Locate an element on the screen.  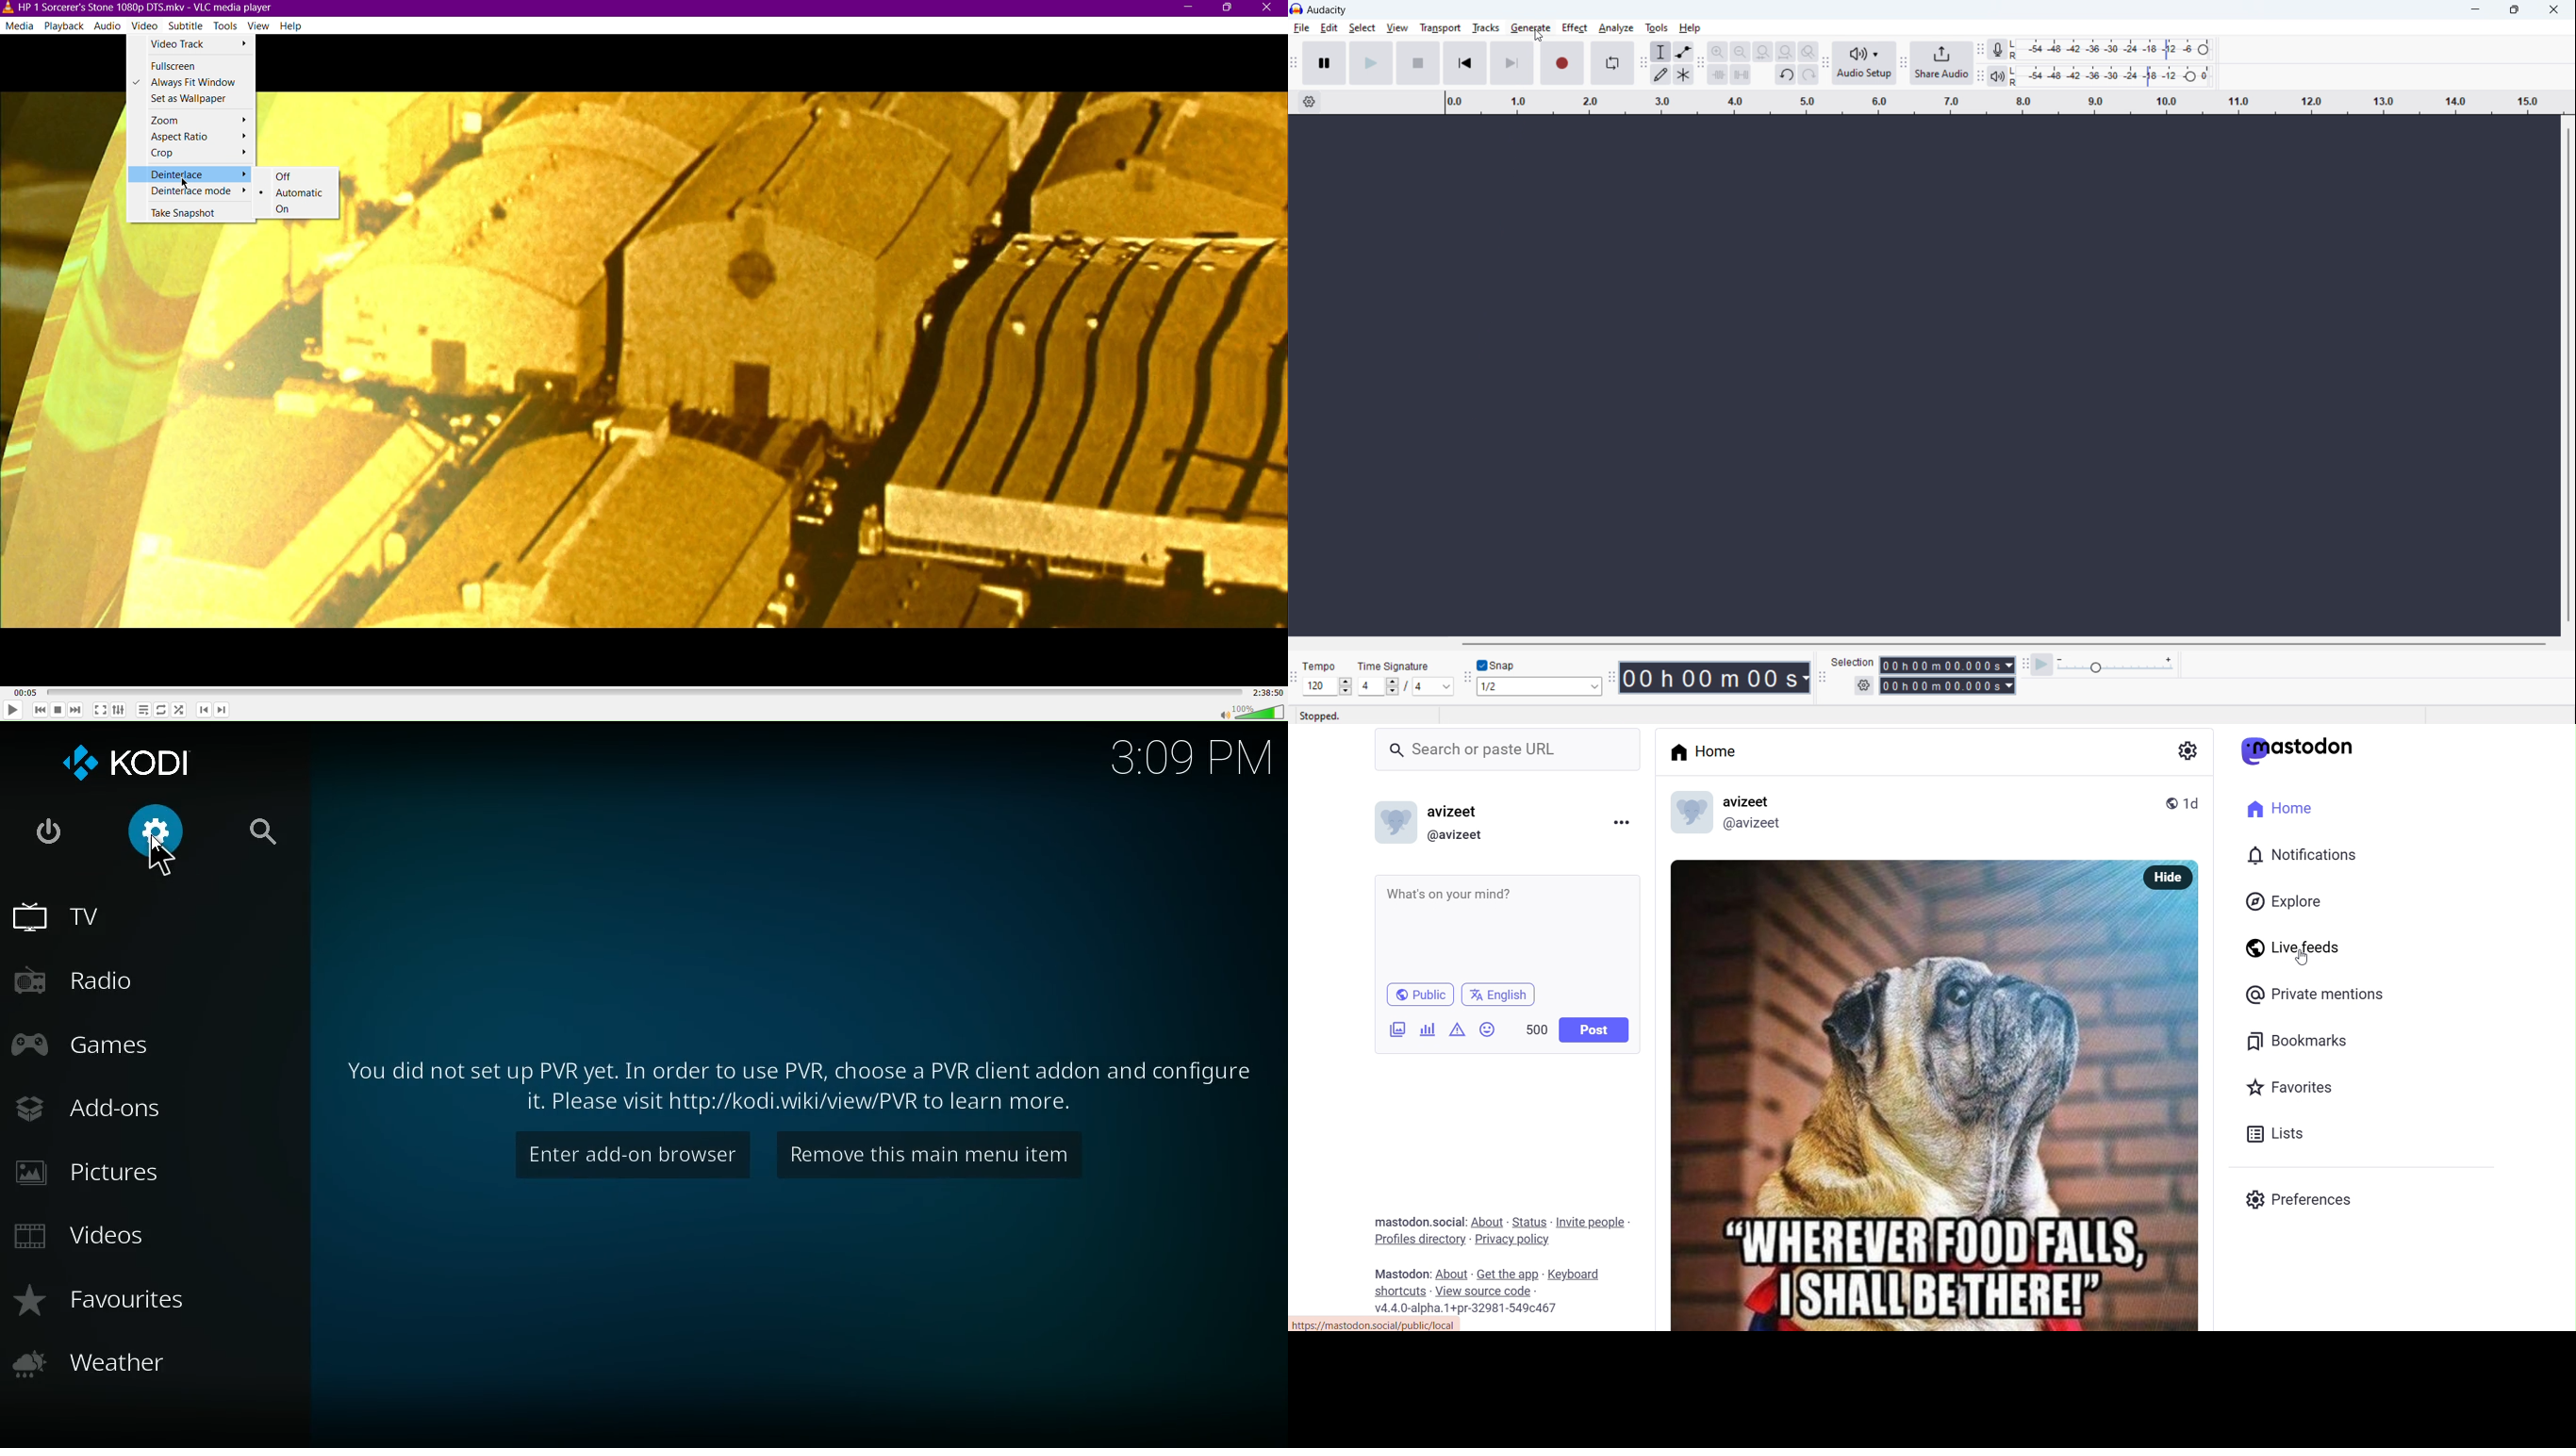
trim audio outside selction is located at coordinates (1718, 74).